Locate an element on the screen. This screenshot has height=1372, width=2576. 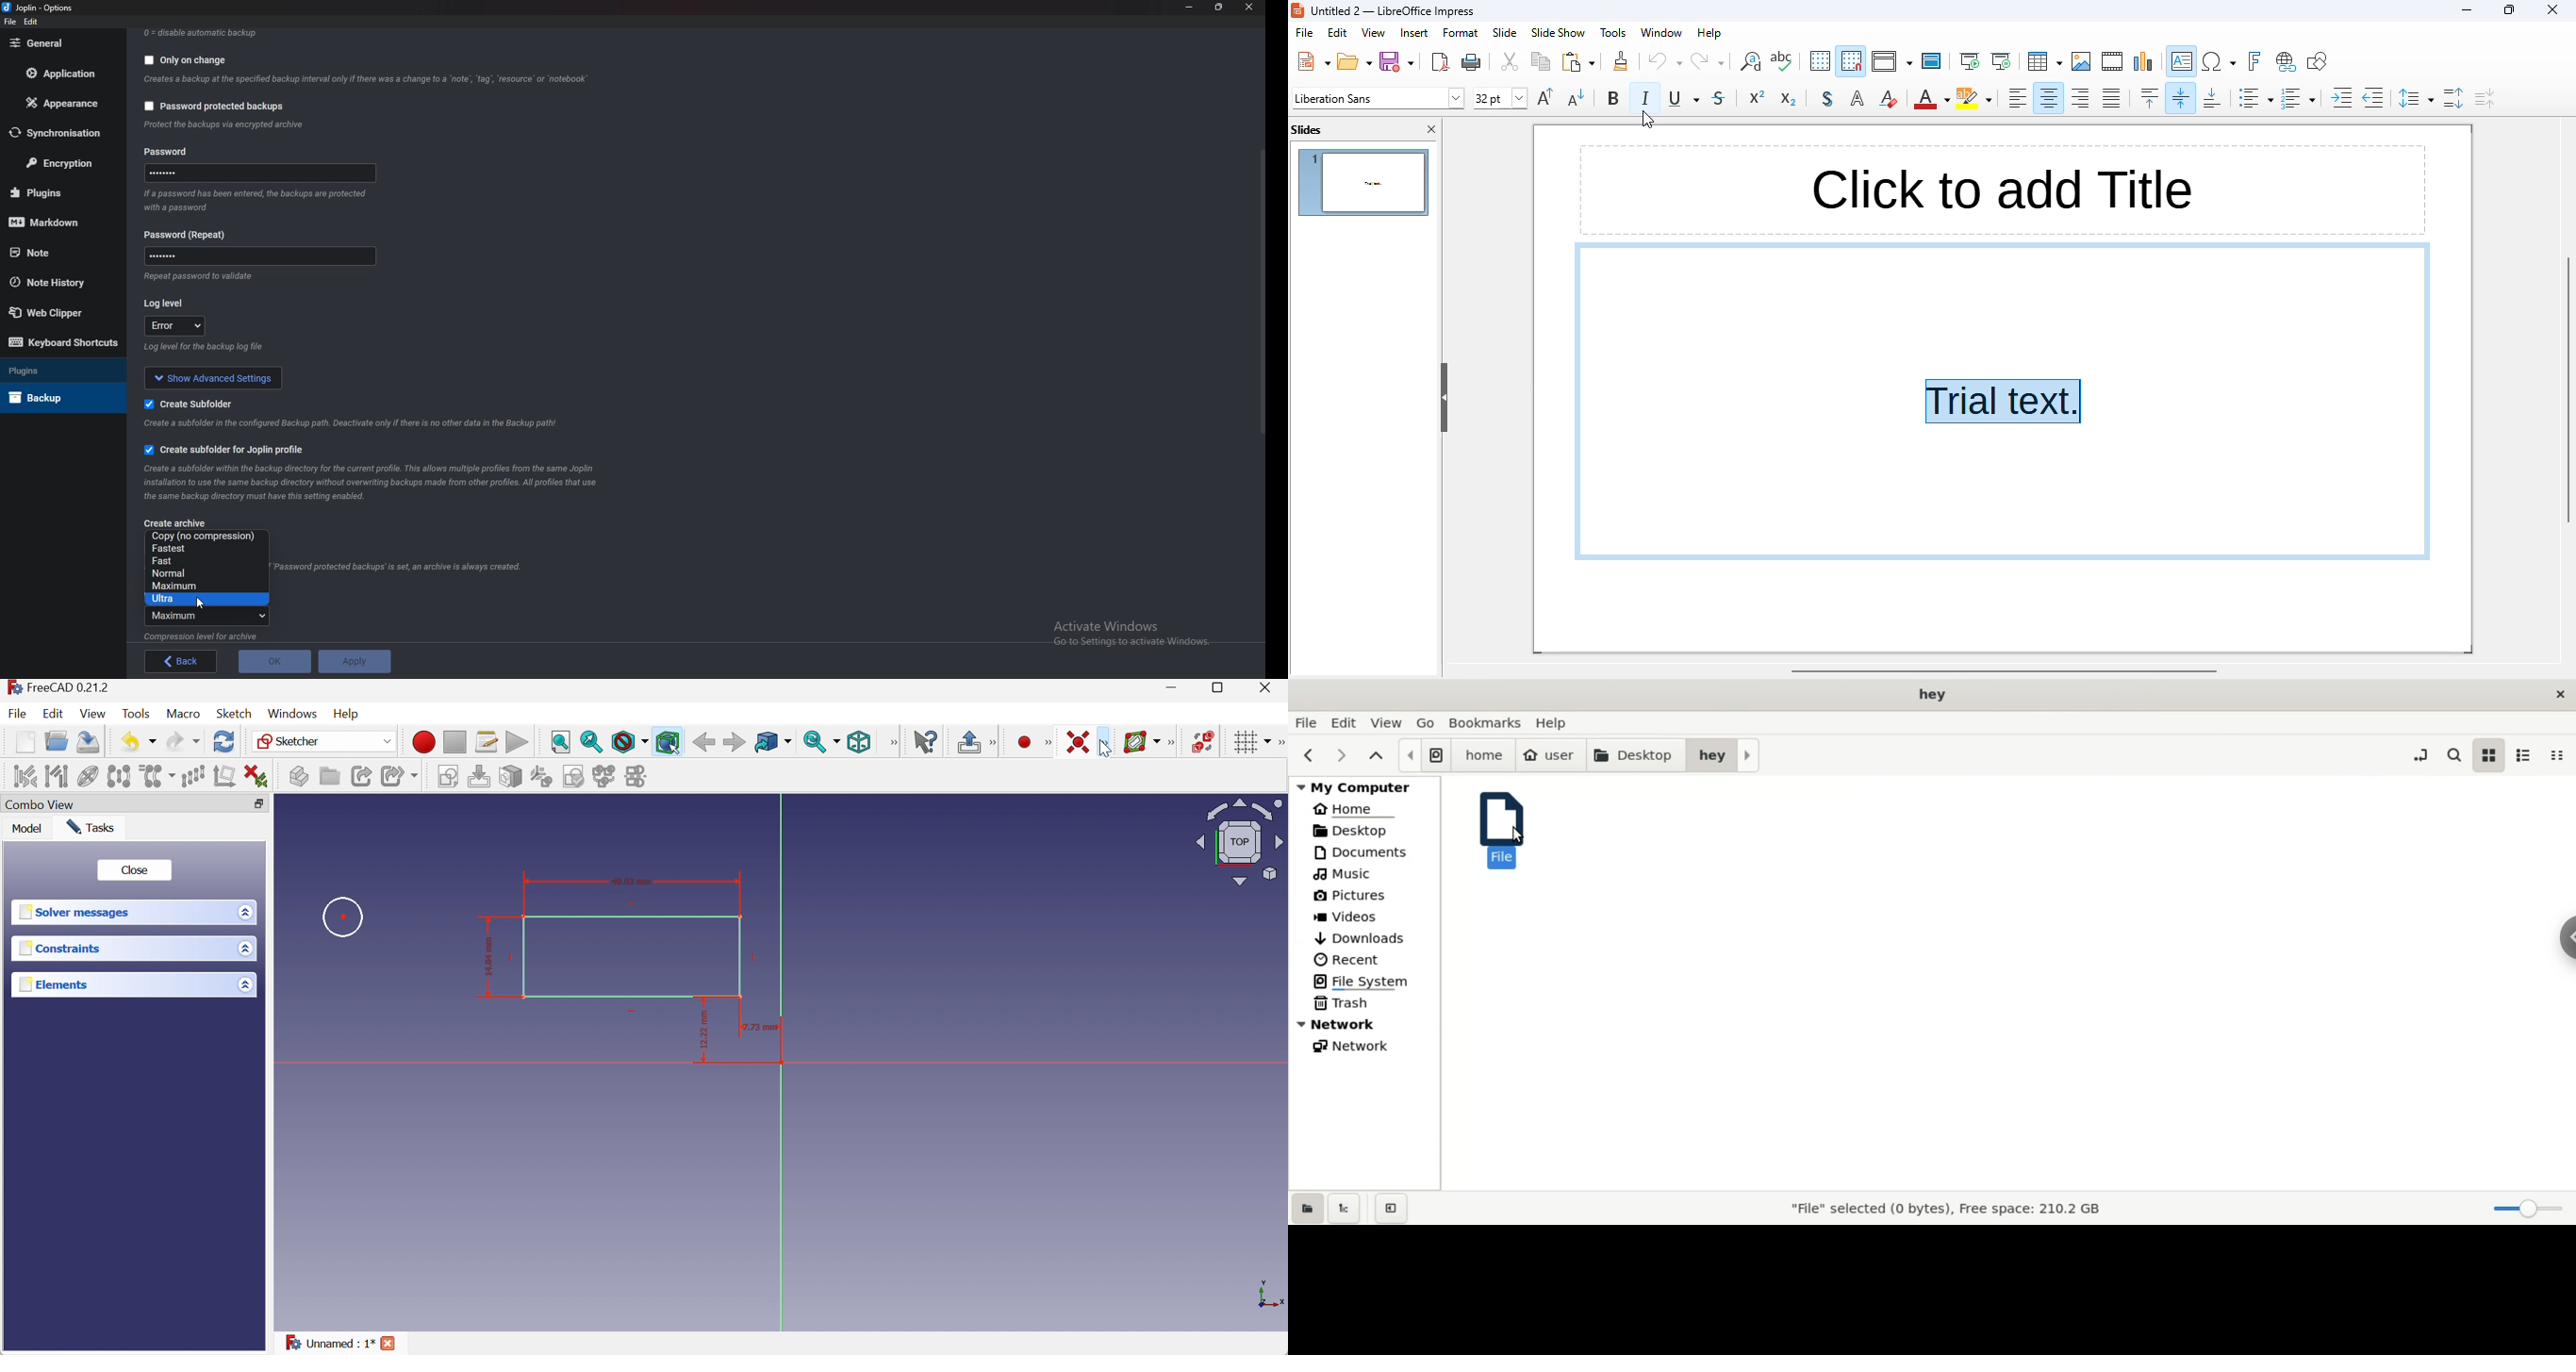
Map sketch to face... is located at coordinates (511, 778).